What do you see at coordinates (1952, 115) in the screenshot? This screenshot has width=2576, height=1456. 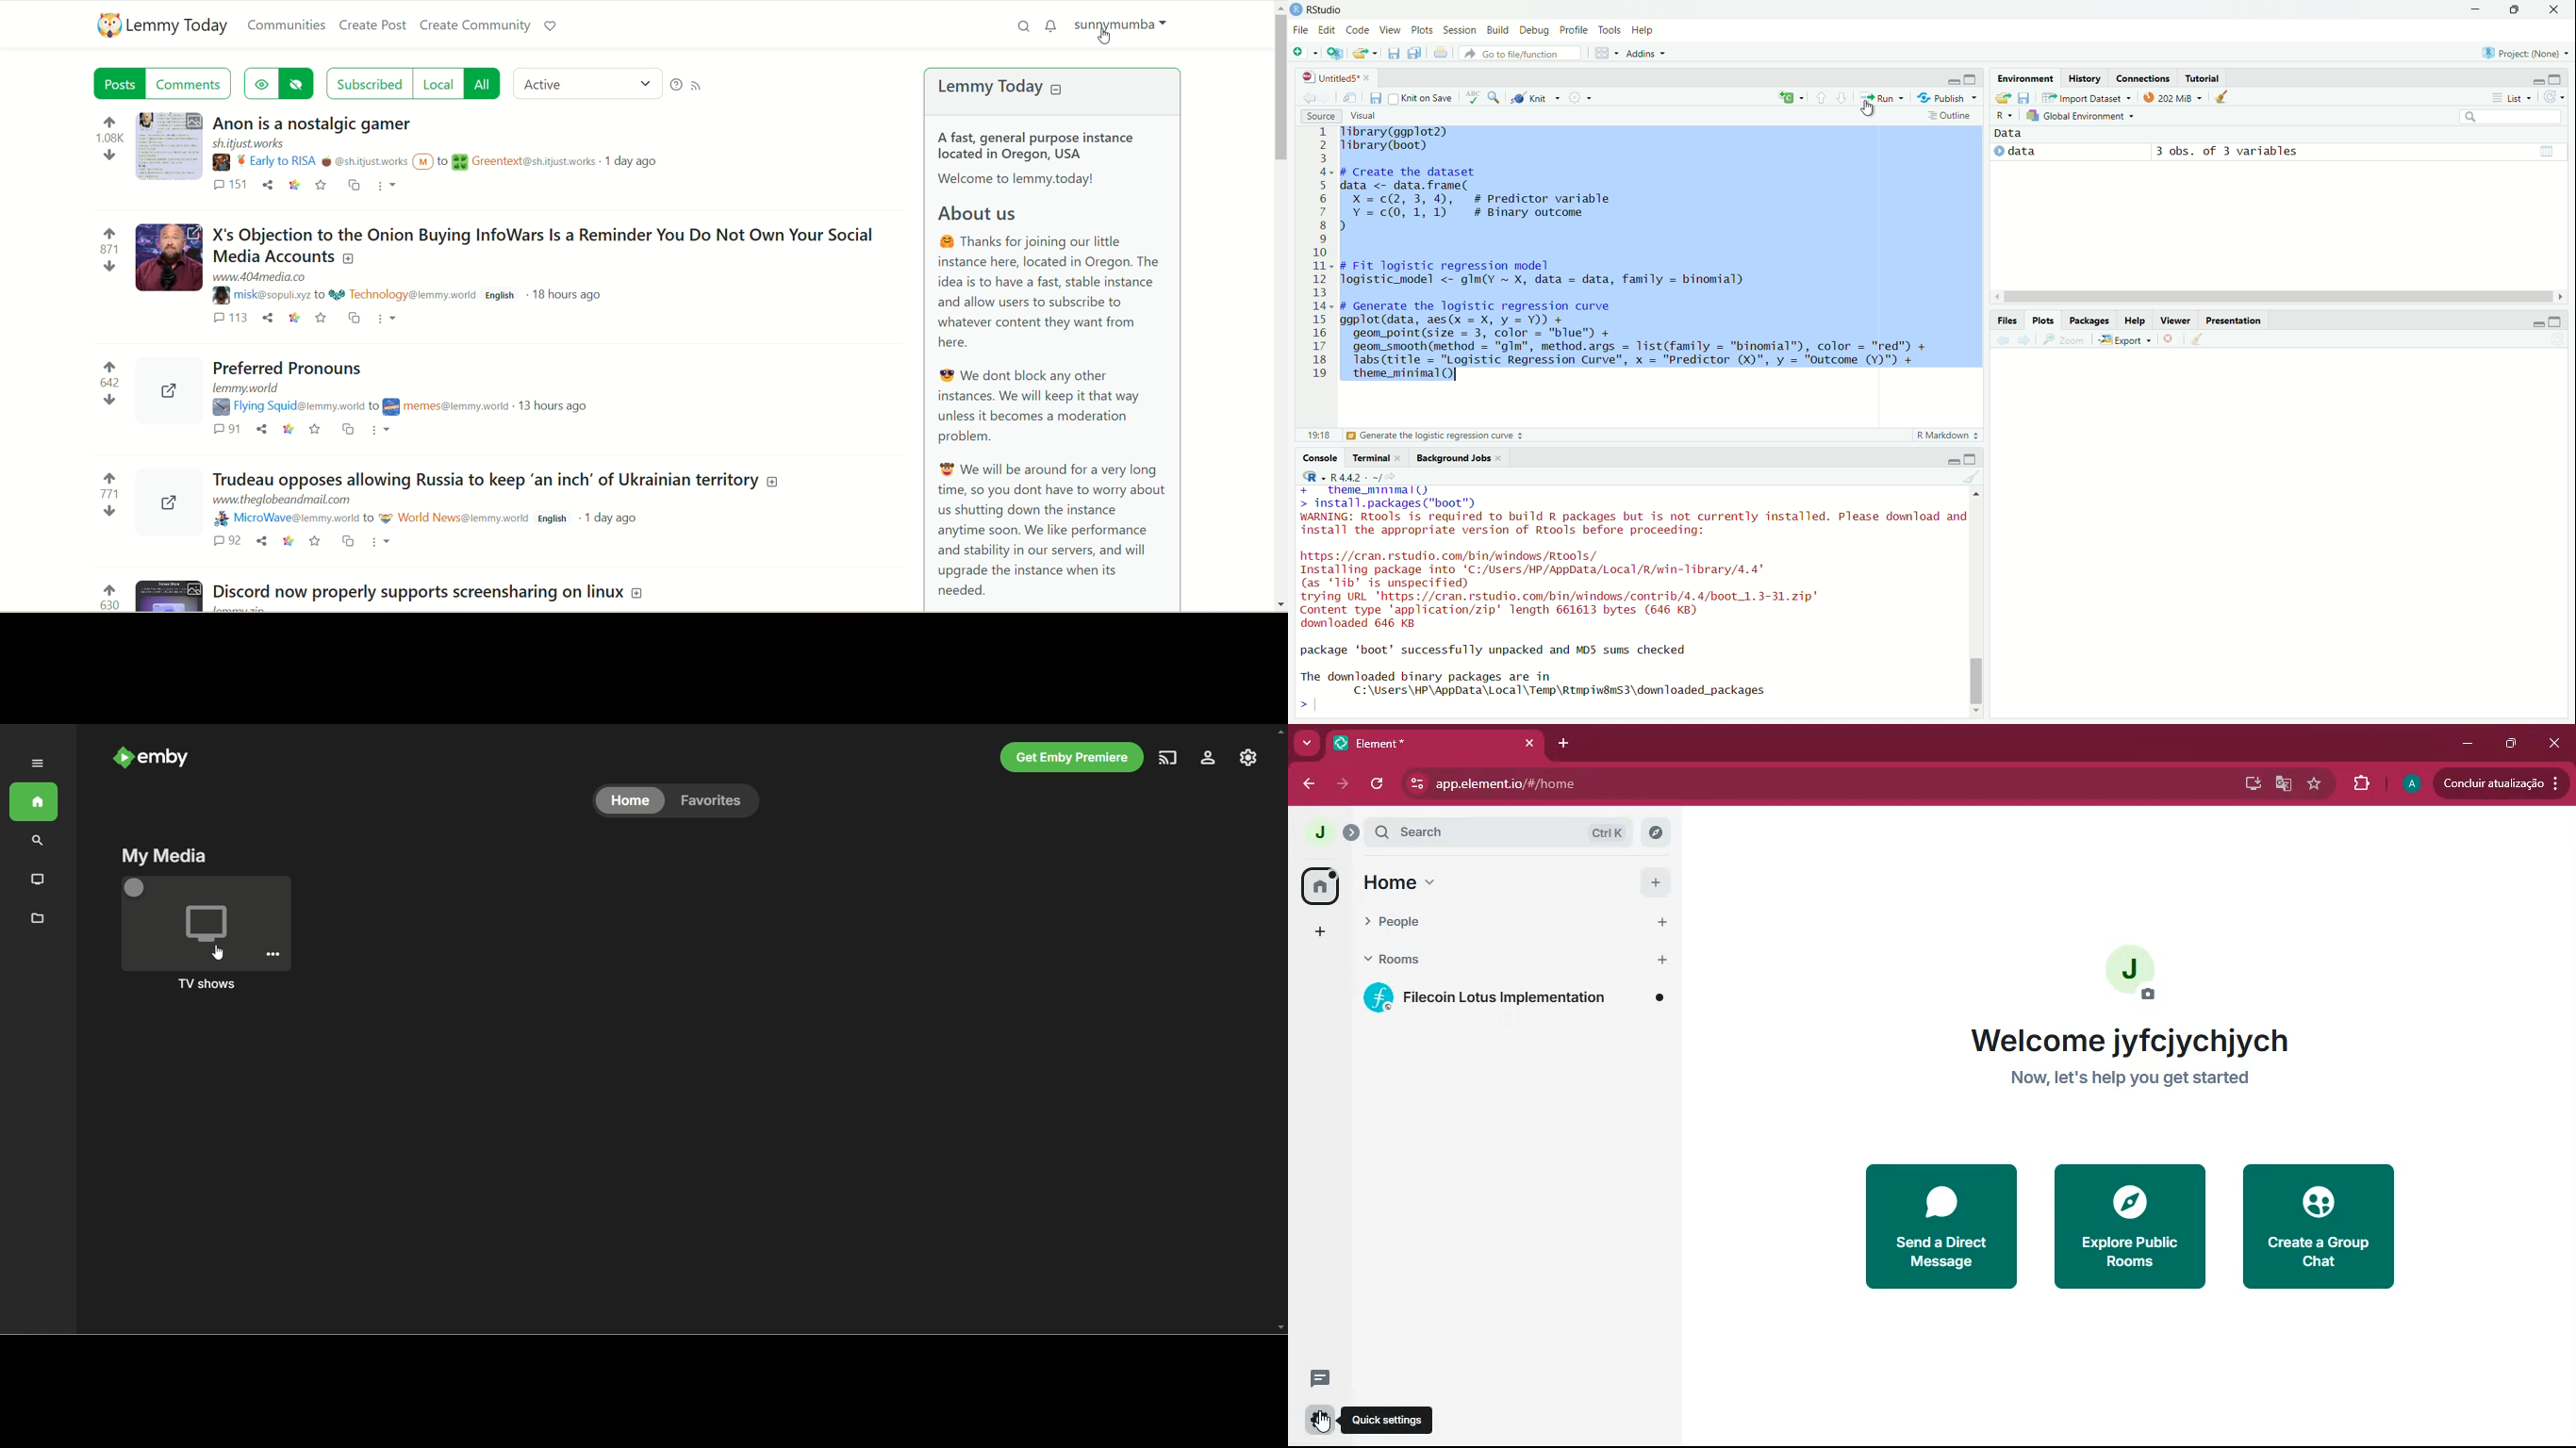 I see `Outline` at bounding box center [1952, 115].